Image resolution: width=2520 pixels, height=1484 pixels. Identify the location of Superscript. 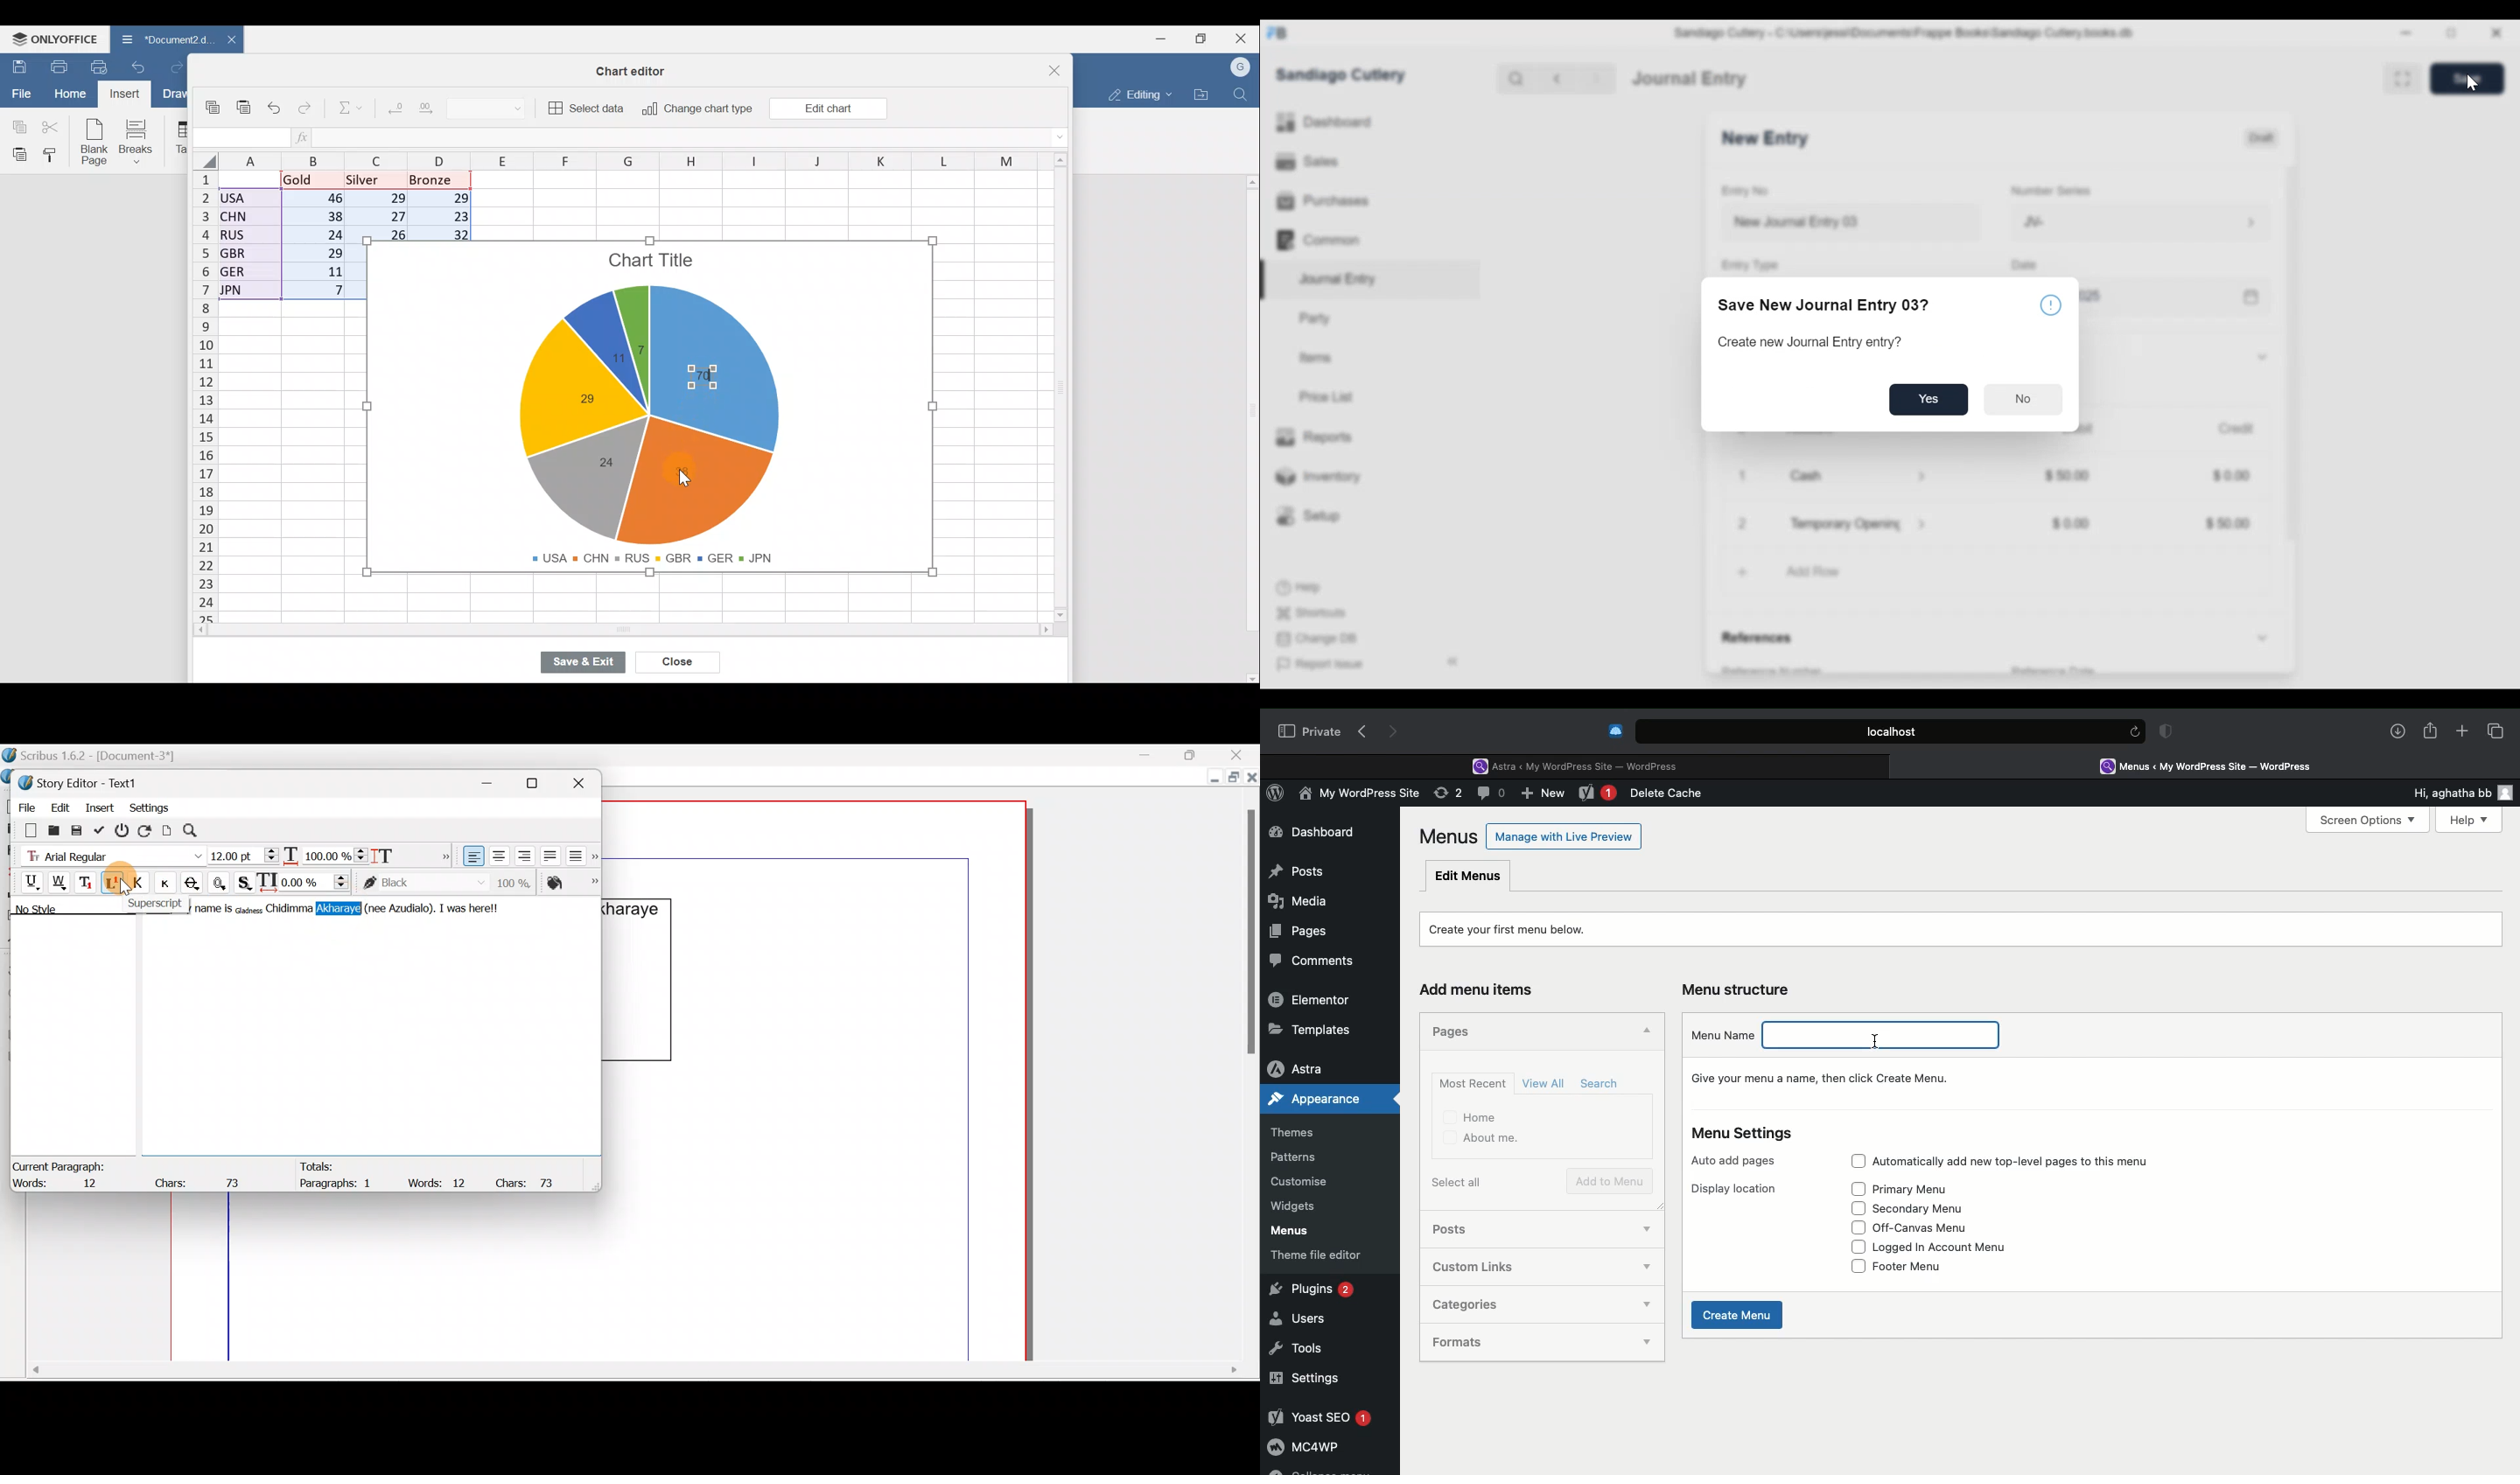
(114, 884).